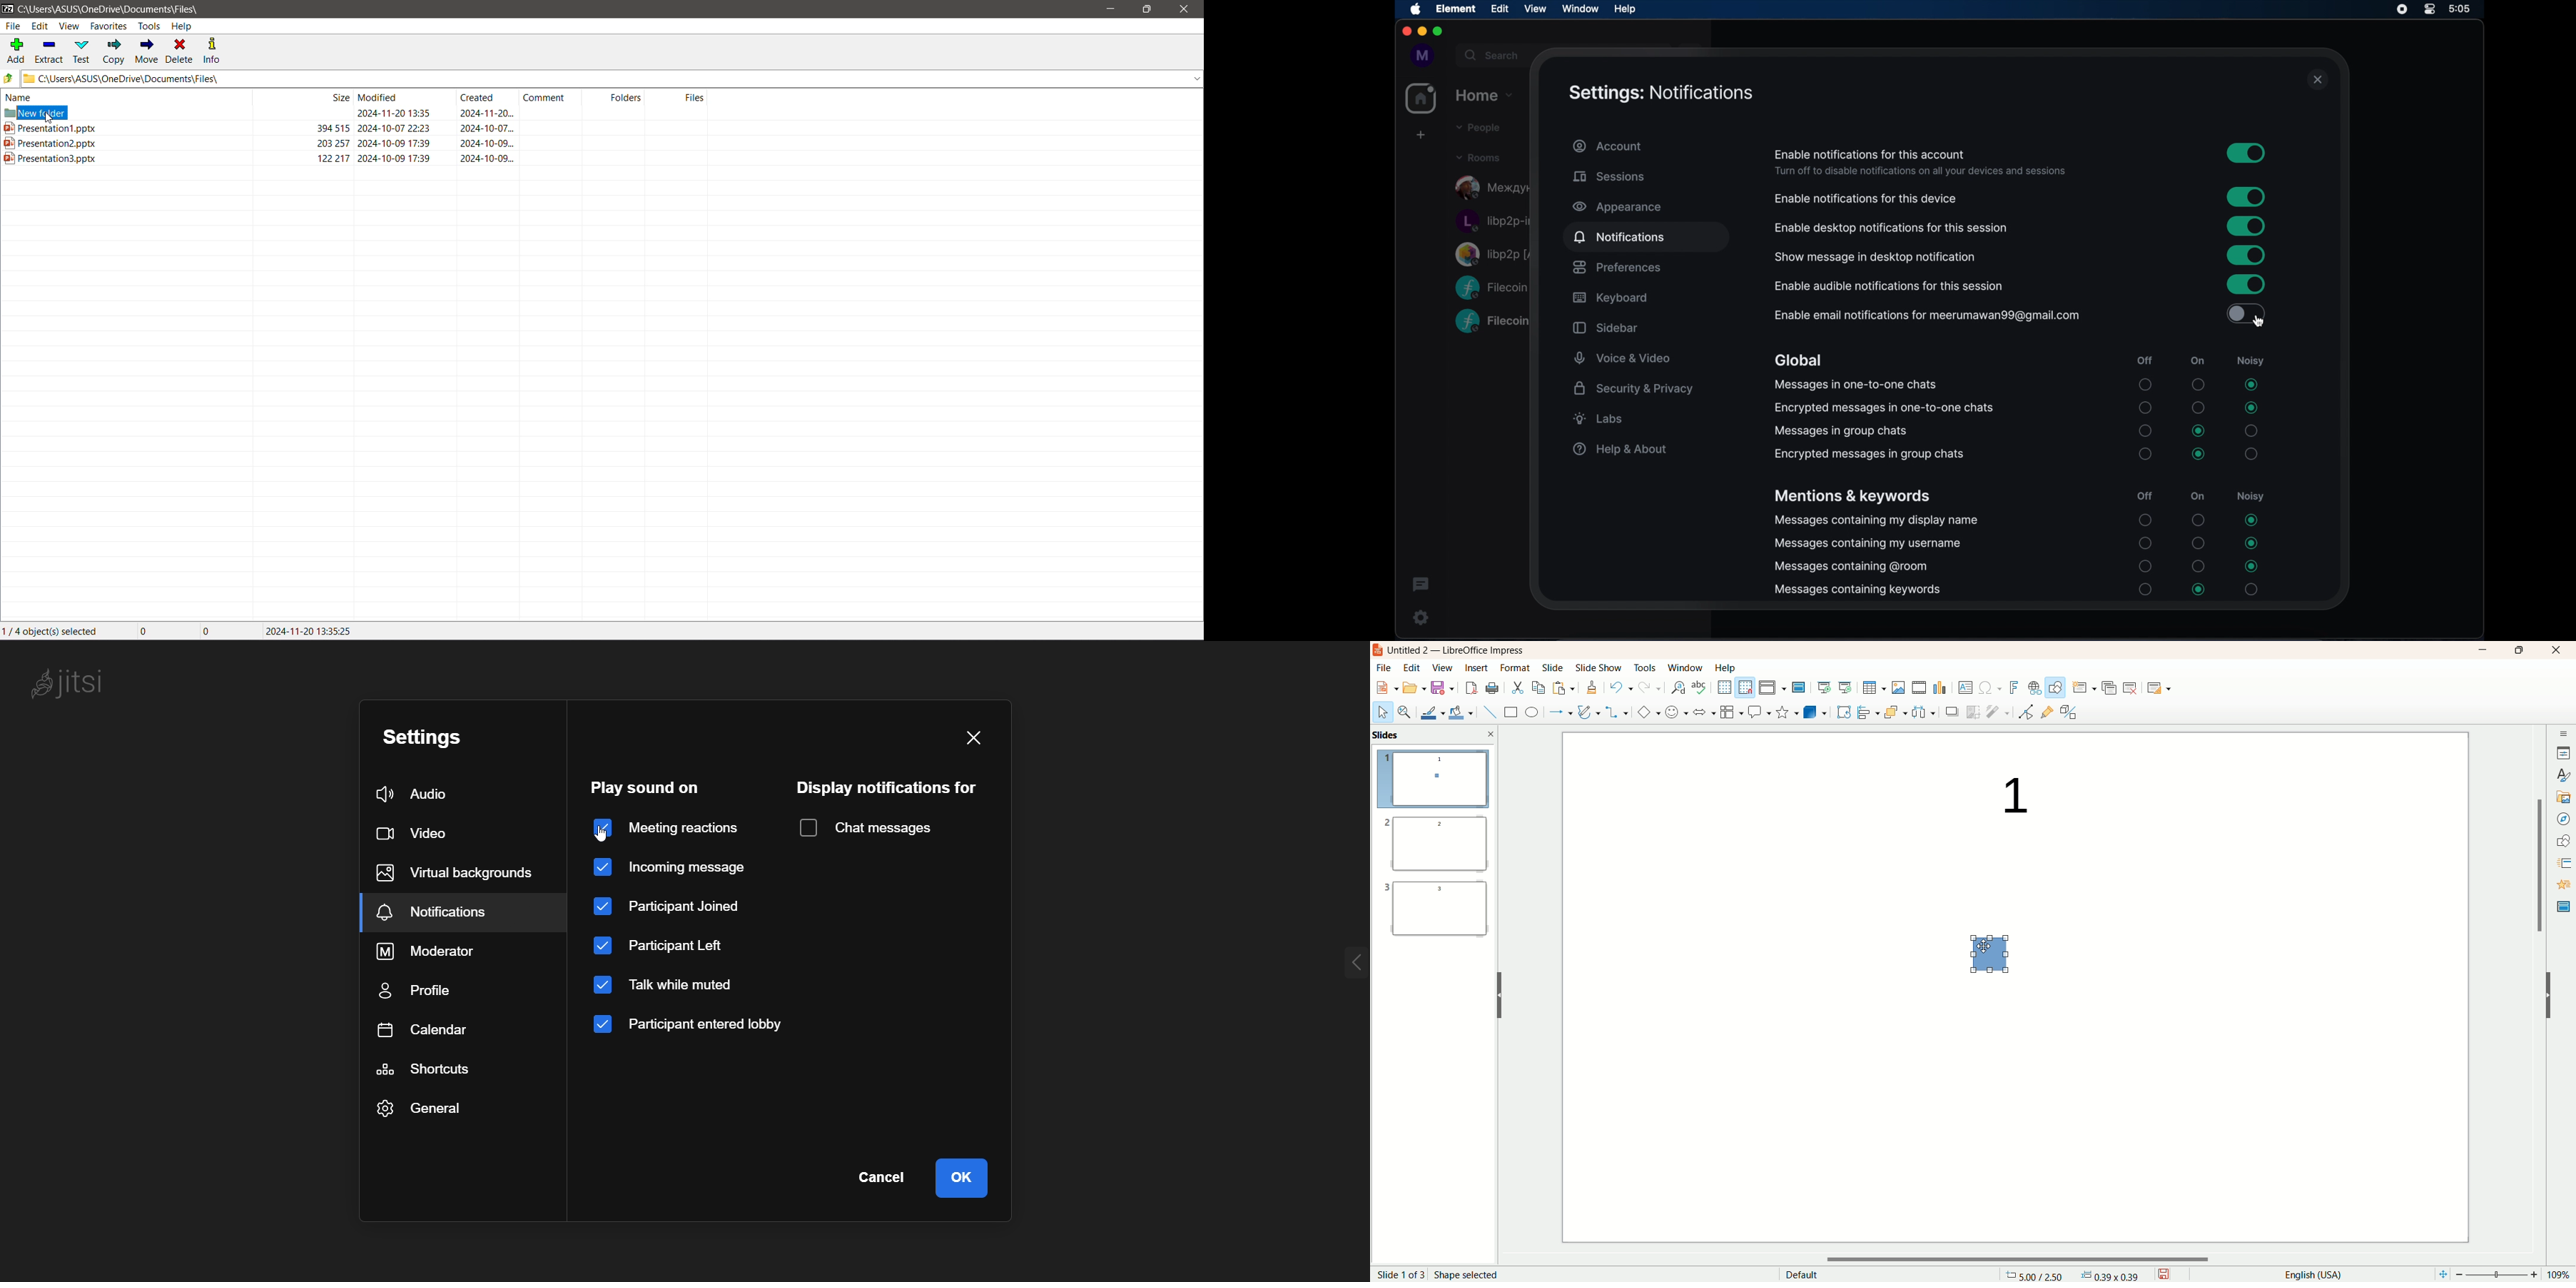 The width and height of the screenshot is (2576, 1288). Describe the element at coordinates (2198, 496) in the screenshot. I see `on` at that location.